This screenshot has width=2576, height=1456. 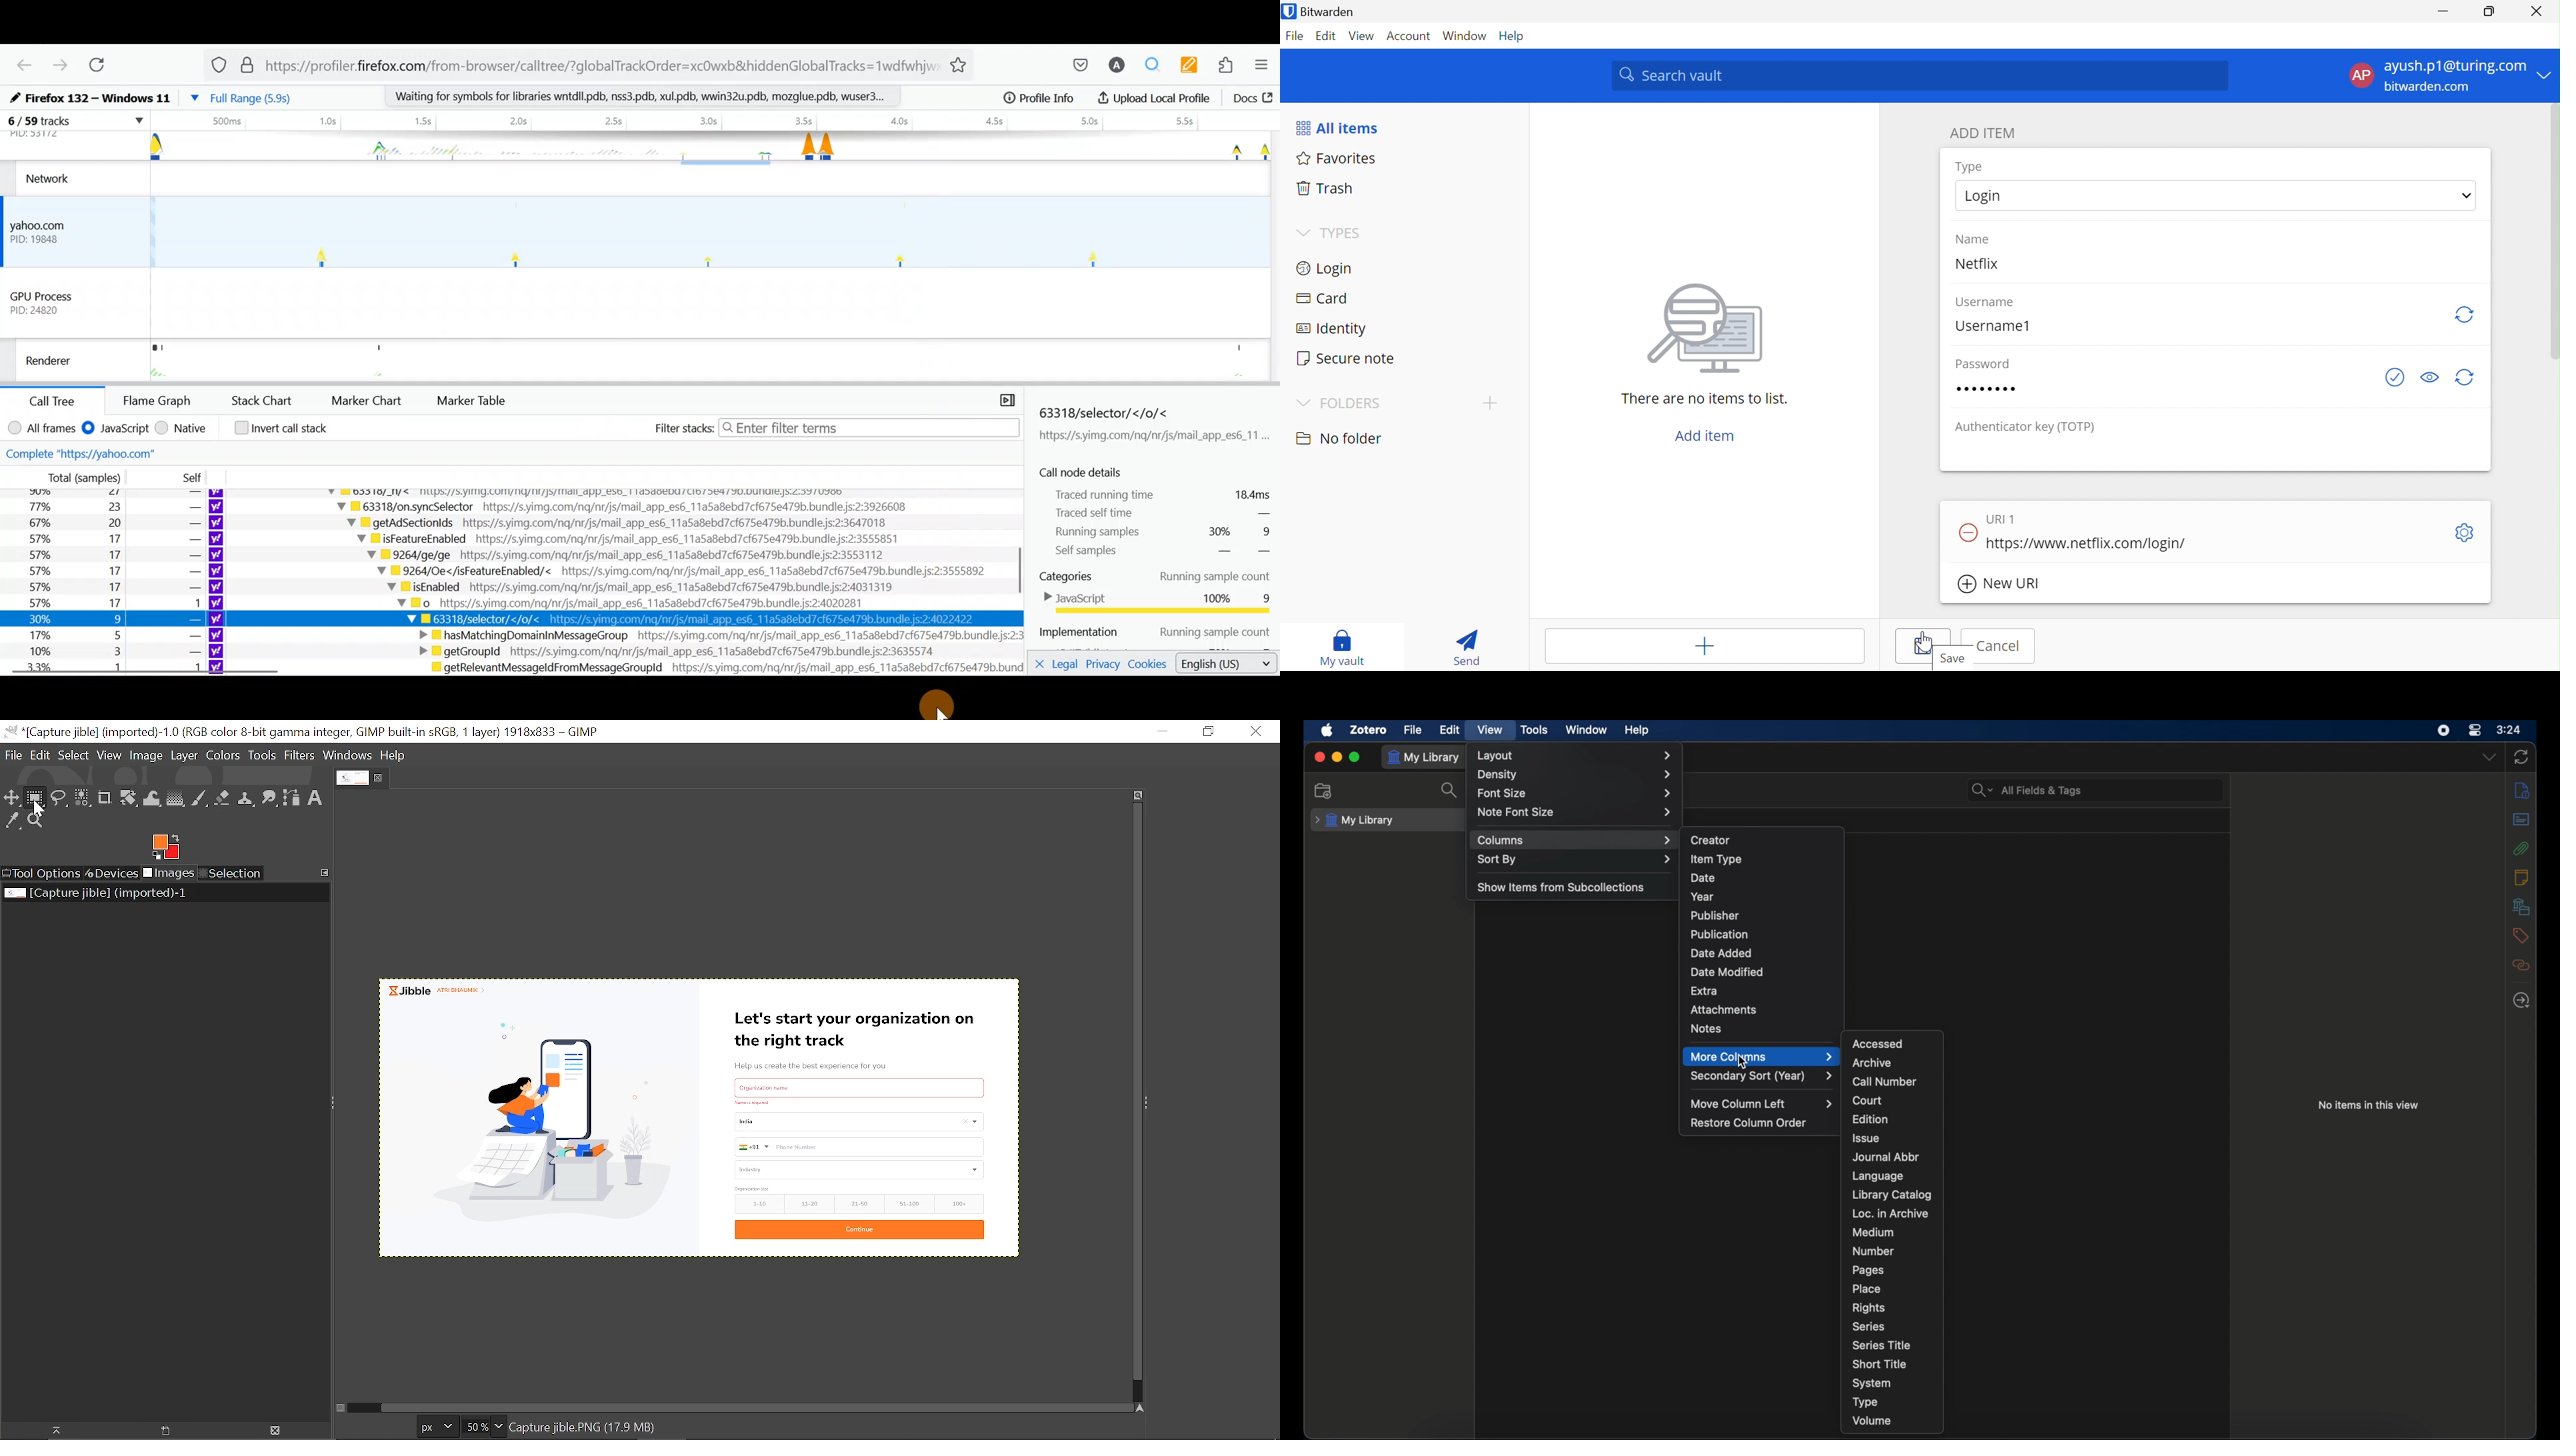 What do you see at coordinates (2027, 790) in the screenshot?
I see `all fields & tags` at bounding box center [2027, 790].